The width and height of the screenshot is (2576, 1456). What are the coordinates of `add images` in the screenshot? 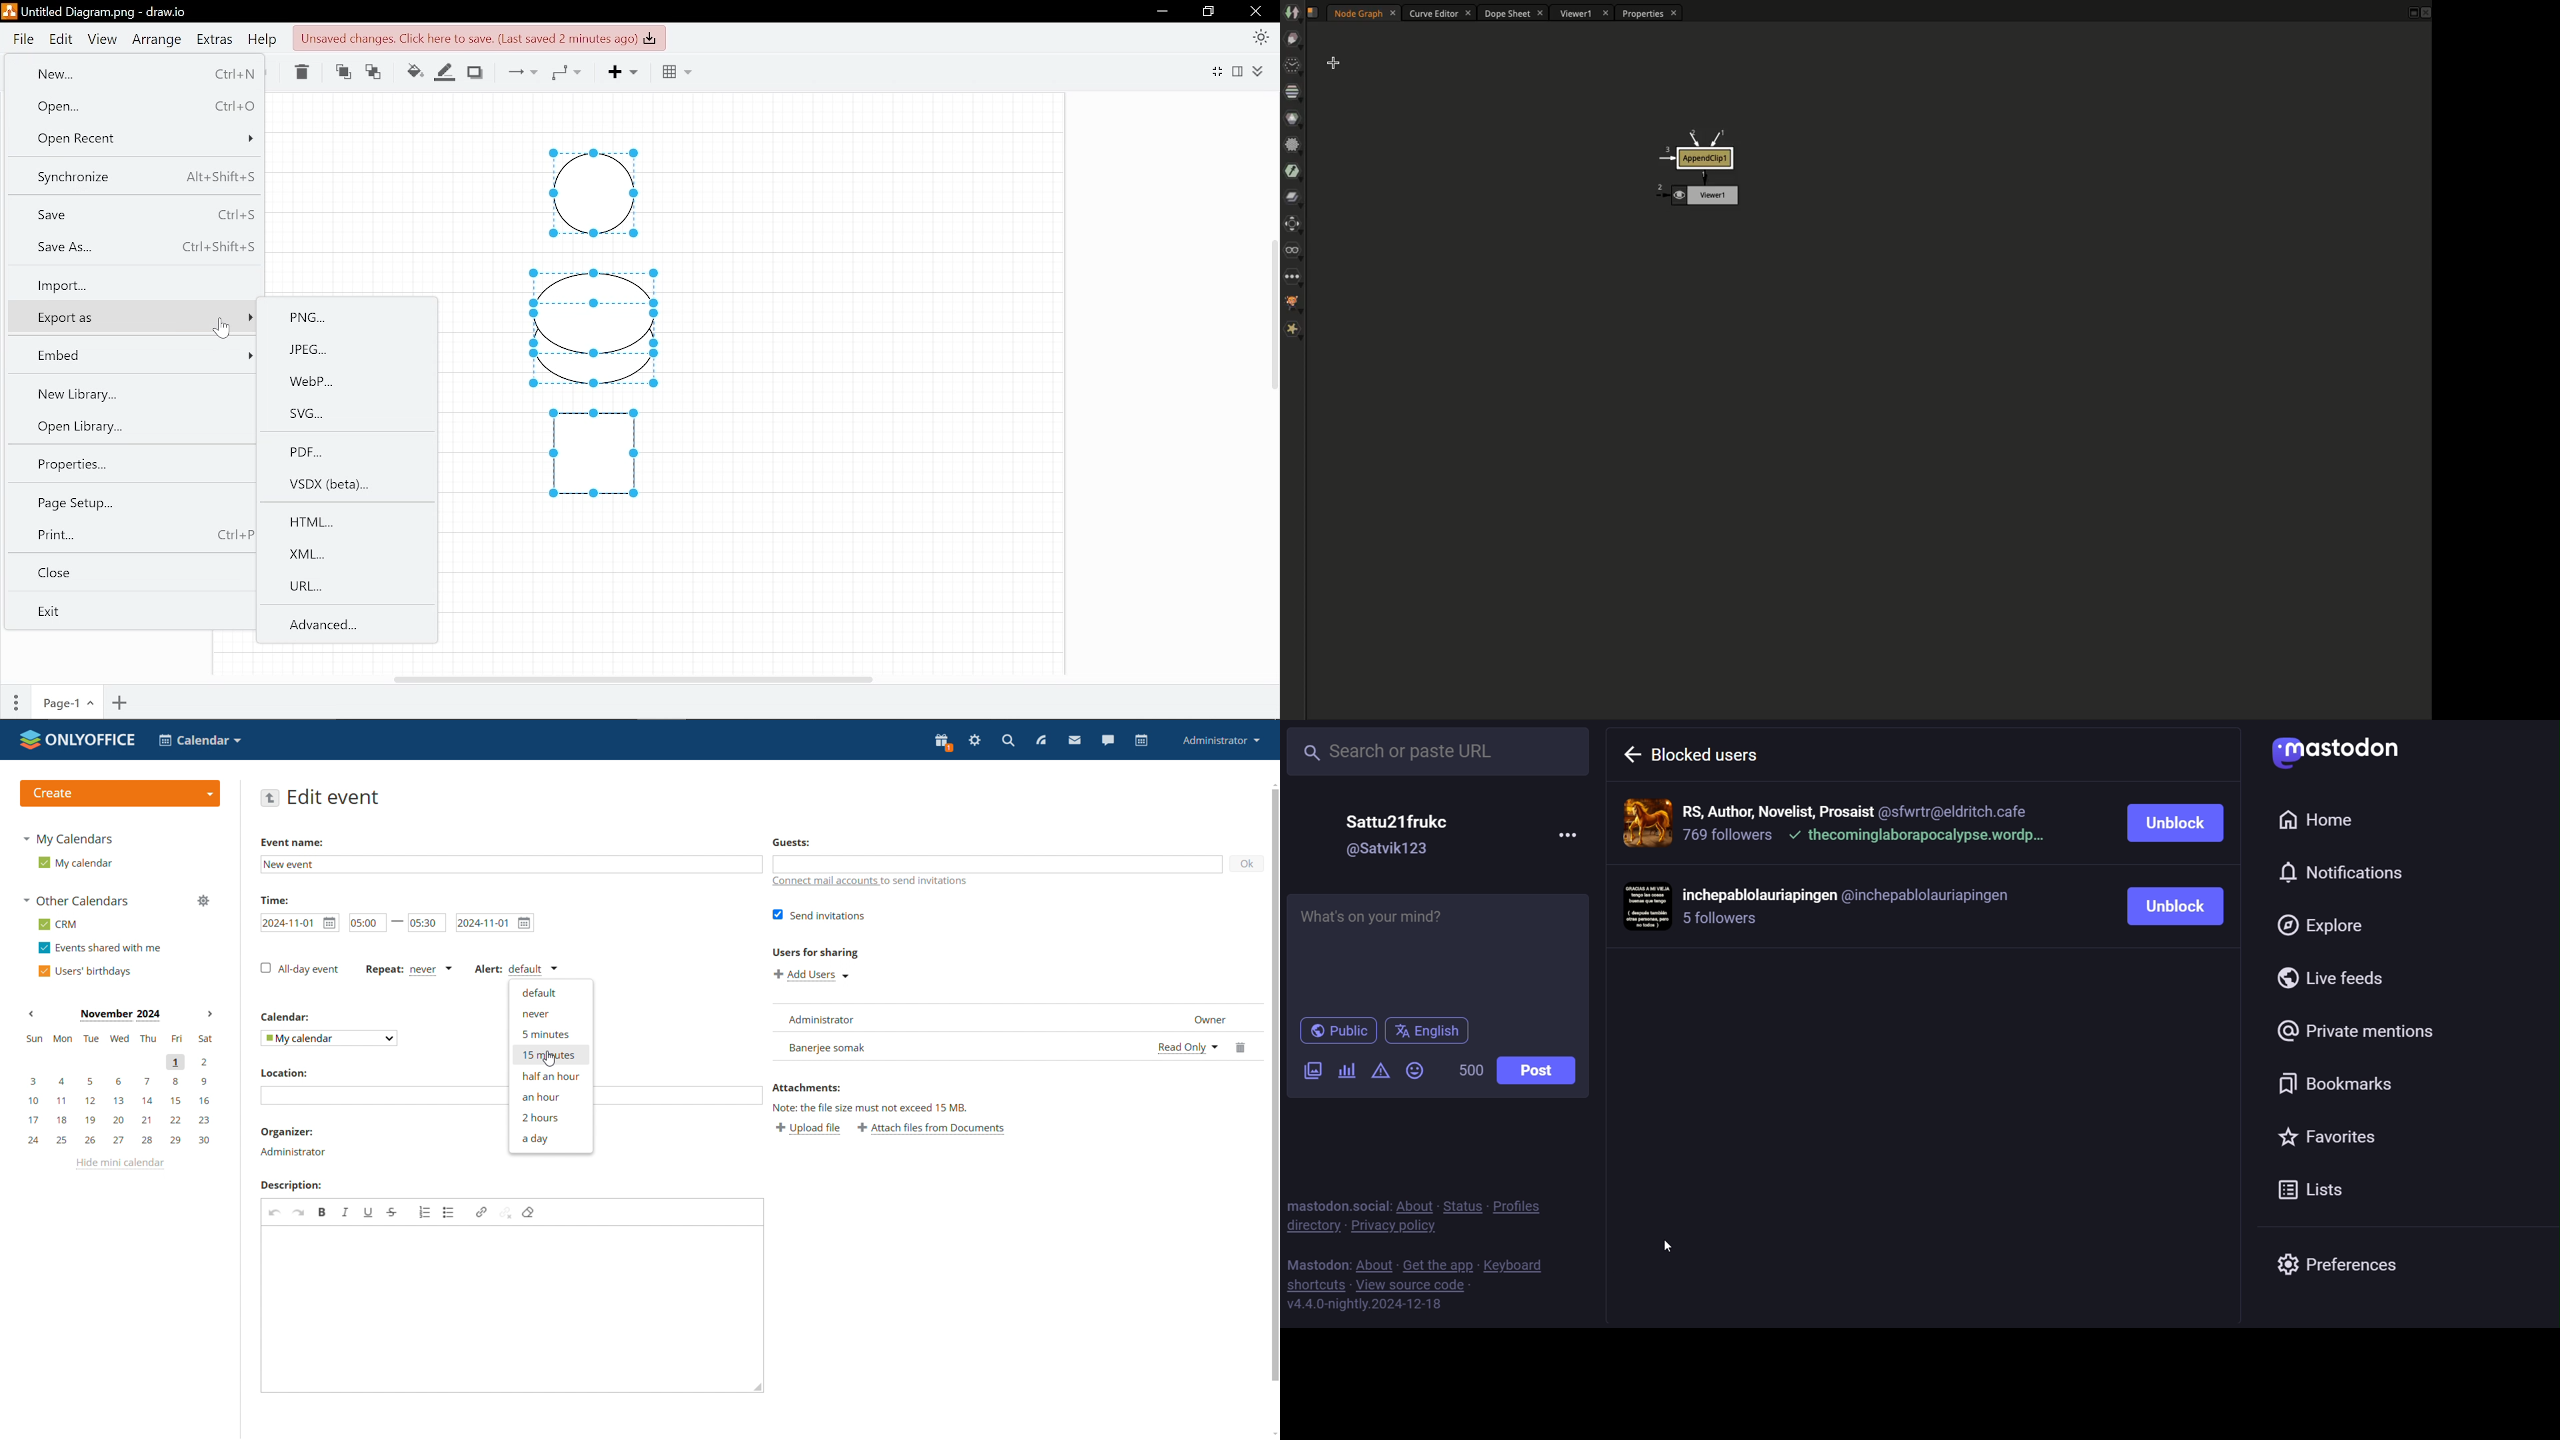 It's located at (1310, 1069).